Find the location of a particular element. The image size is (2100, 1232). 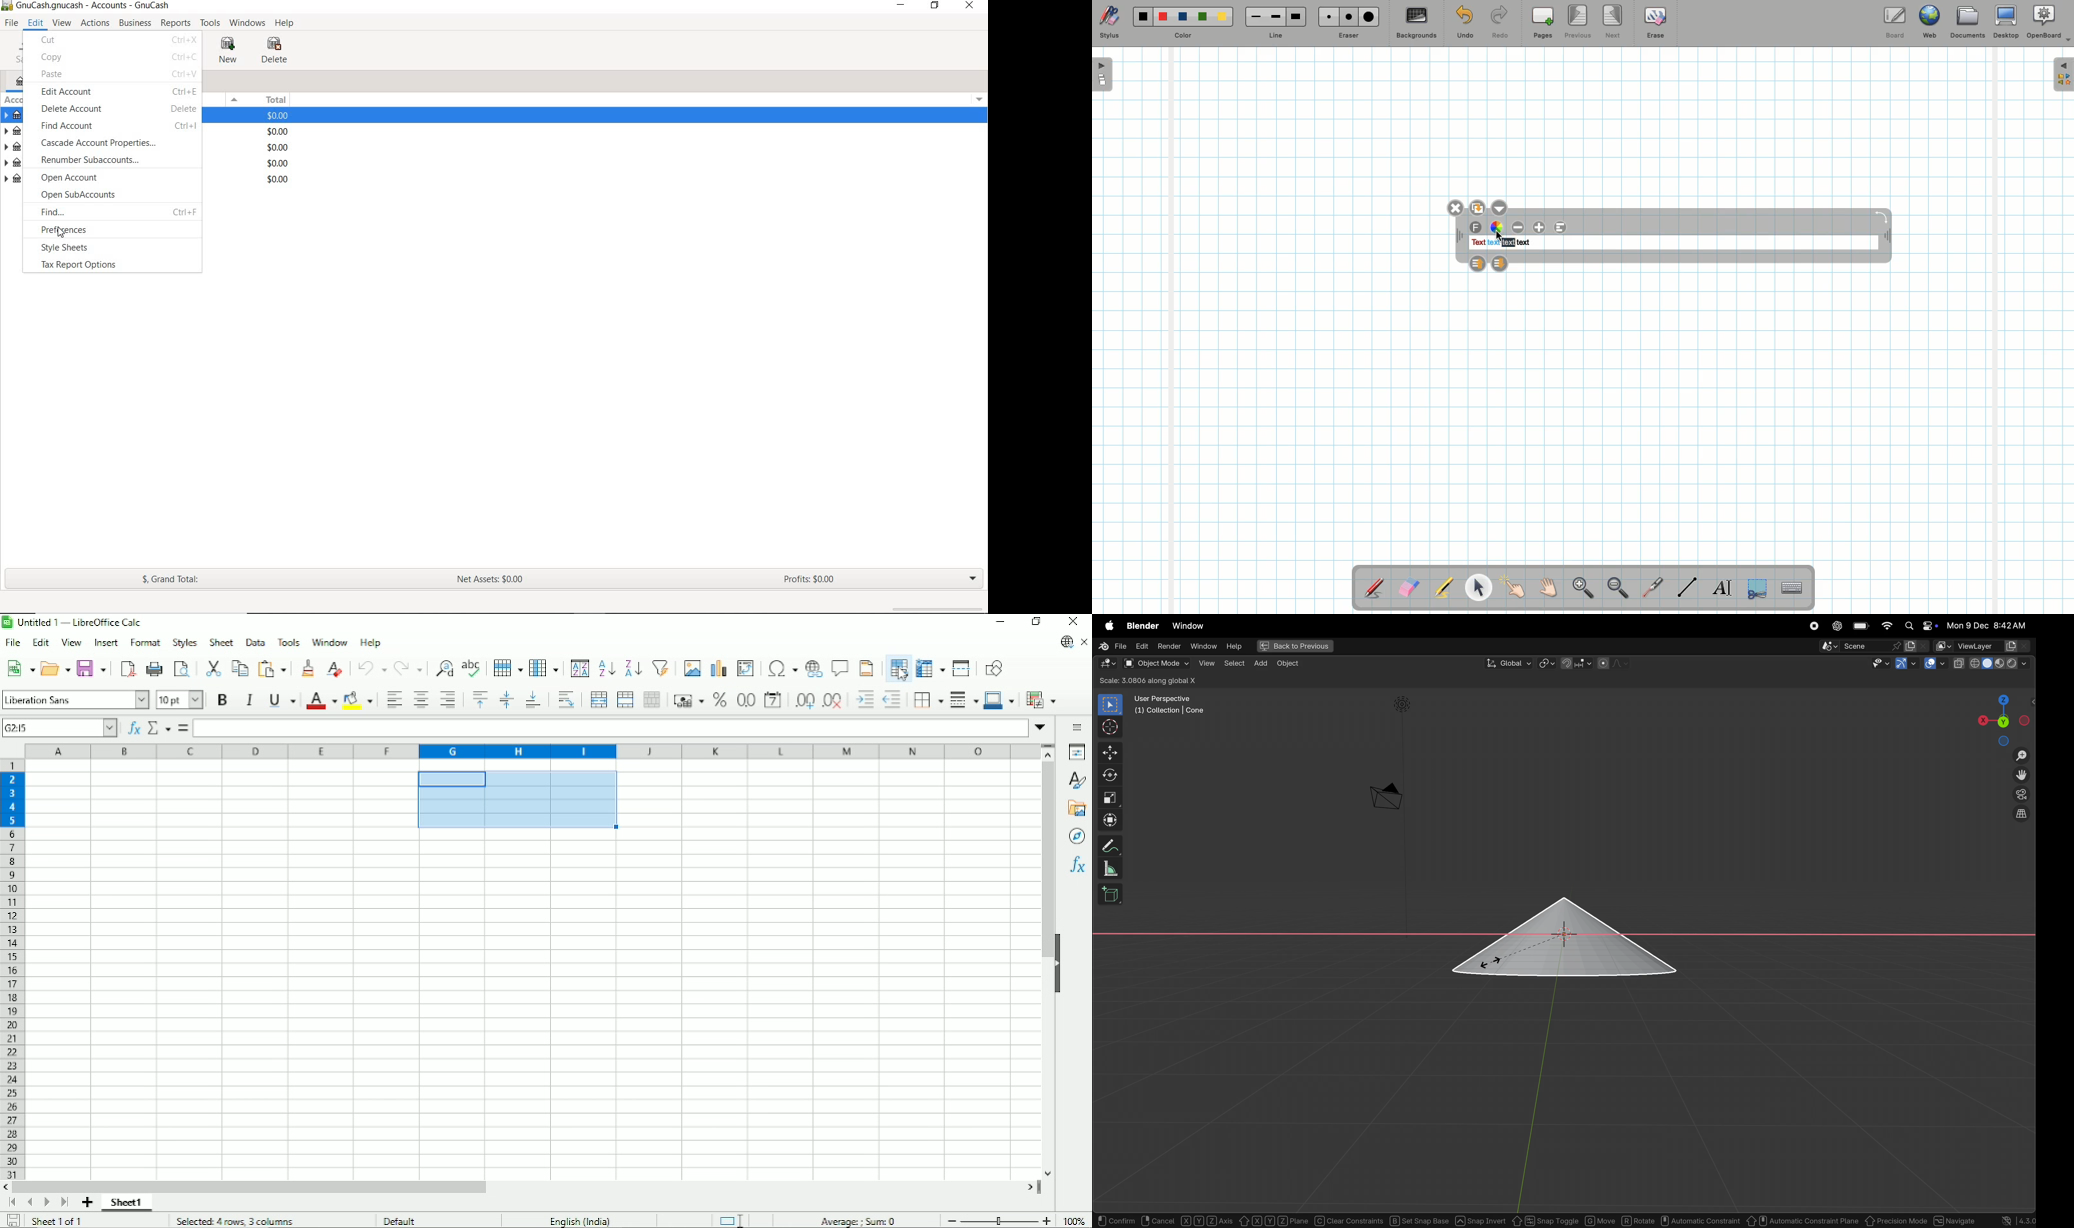

Decrease indent is located at coordinates (892, 700).